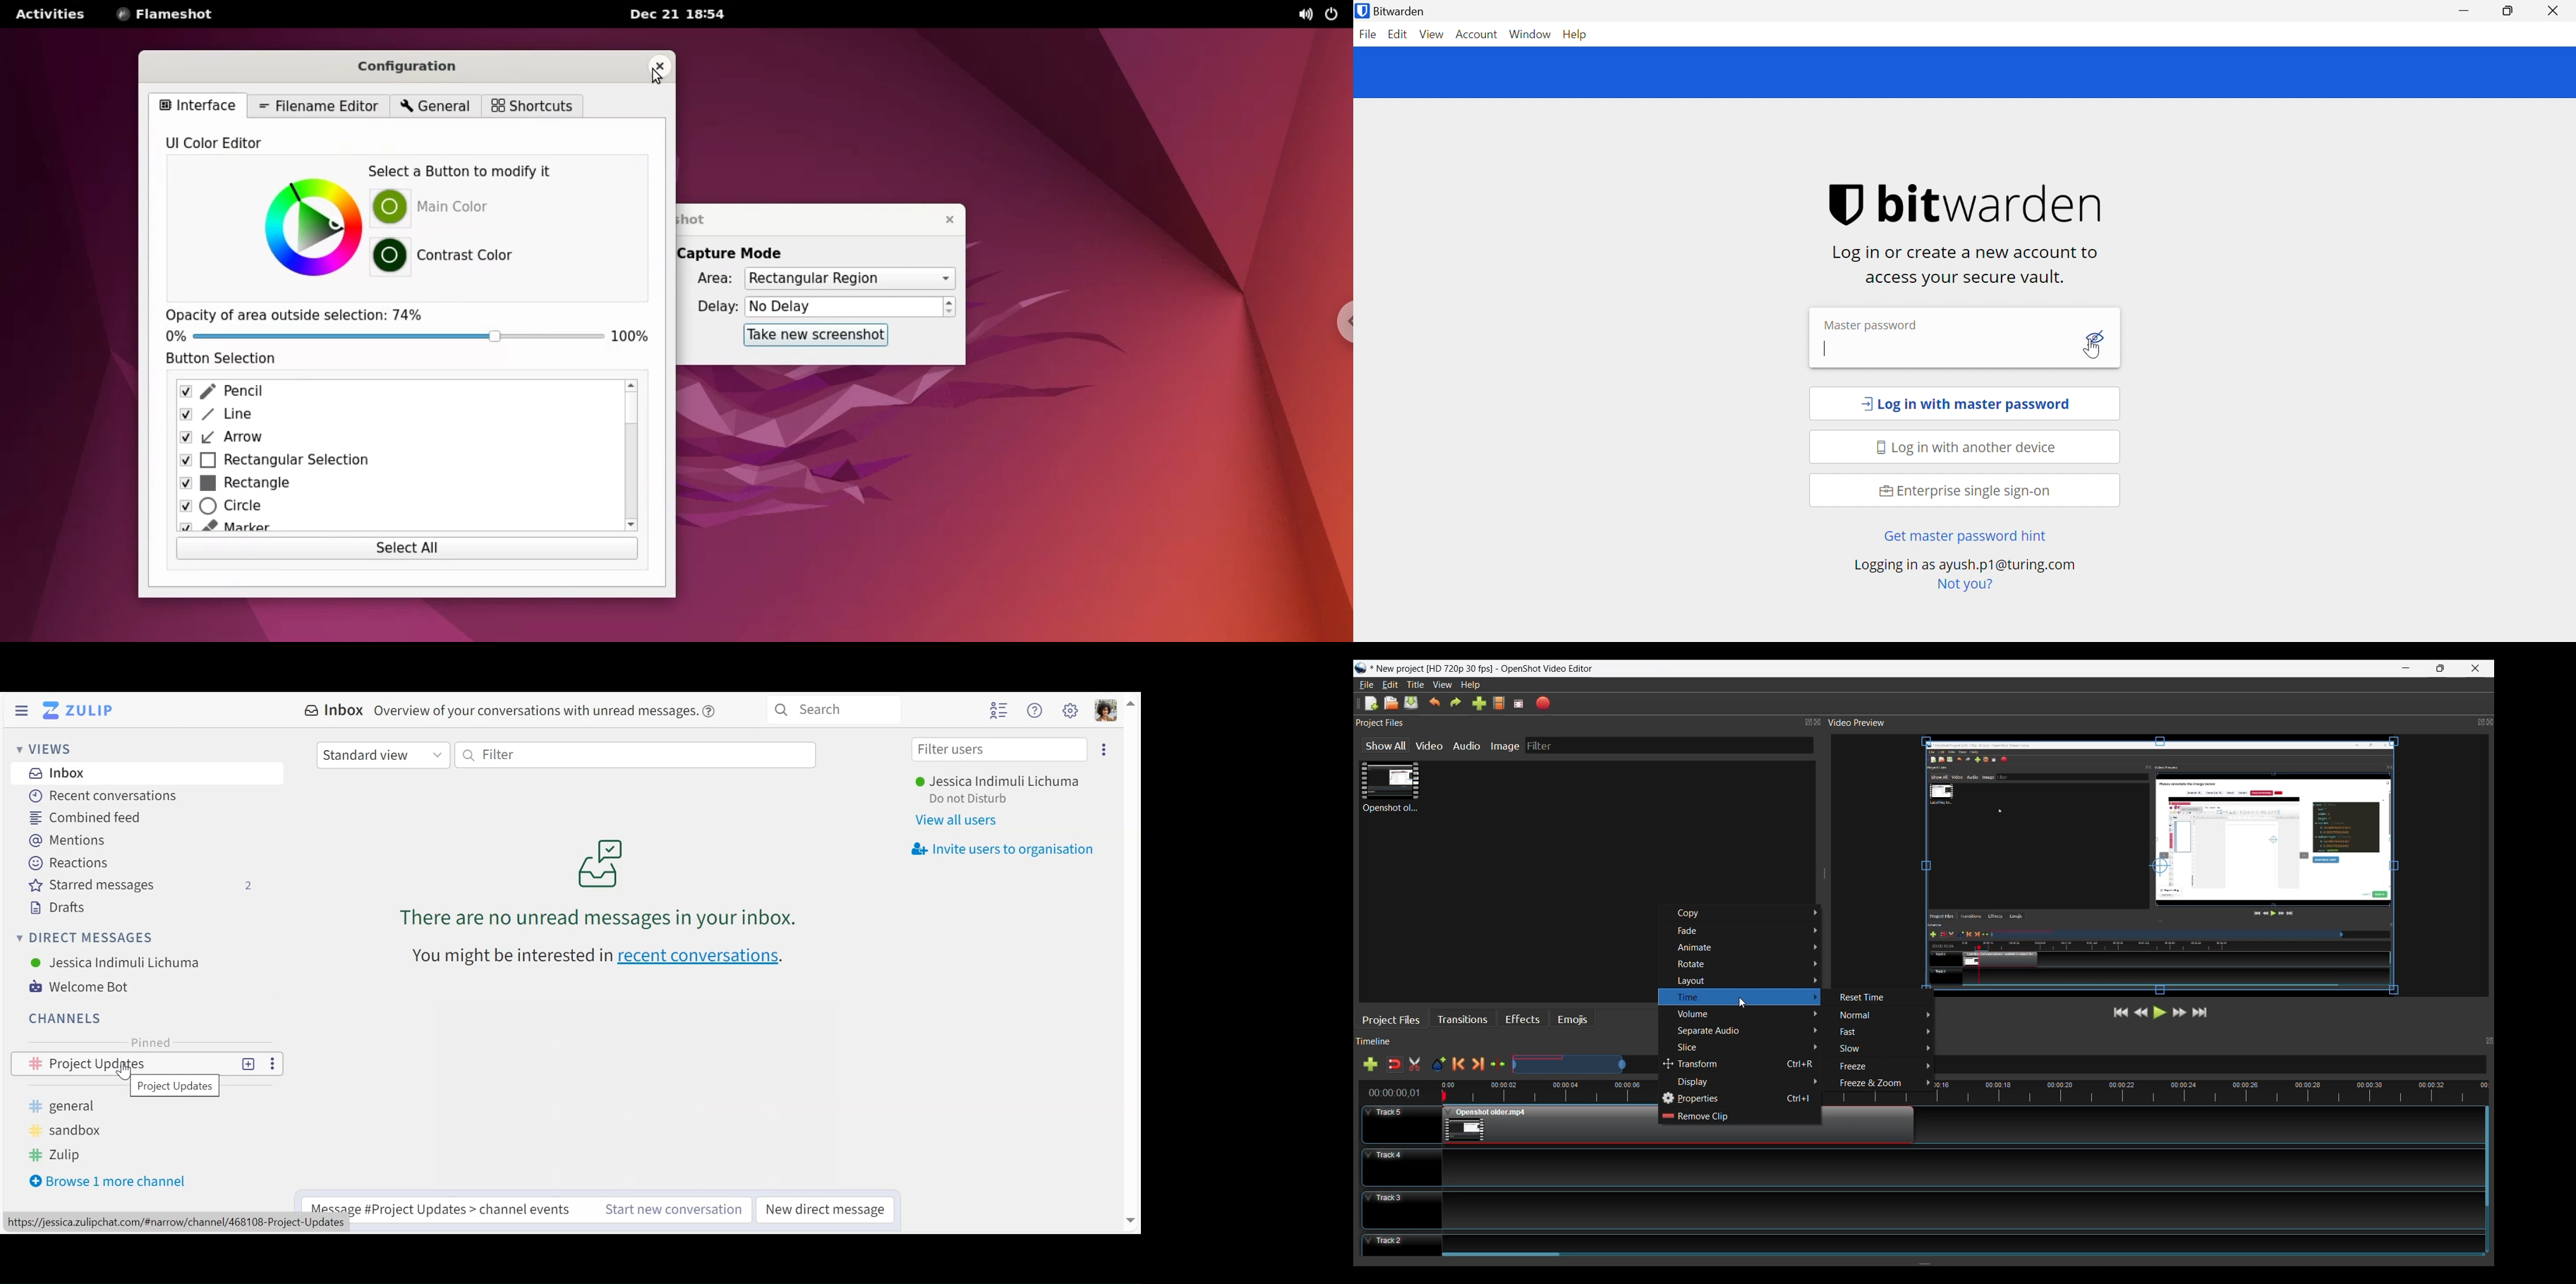  I want to click on Drafts, so click(56, 908).